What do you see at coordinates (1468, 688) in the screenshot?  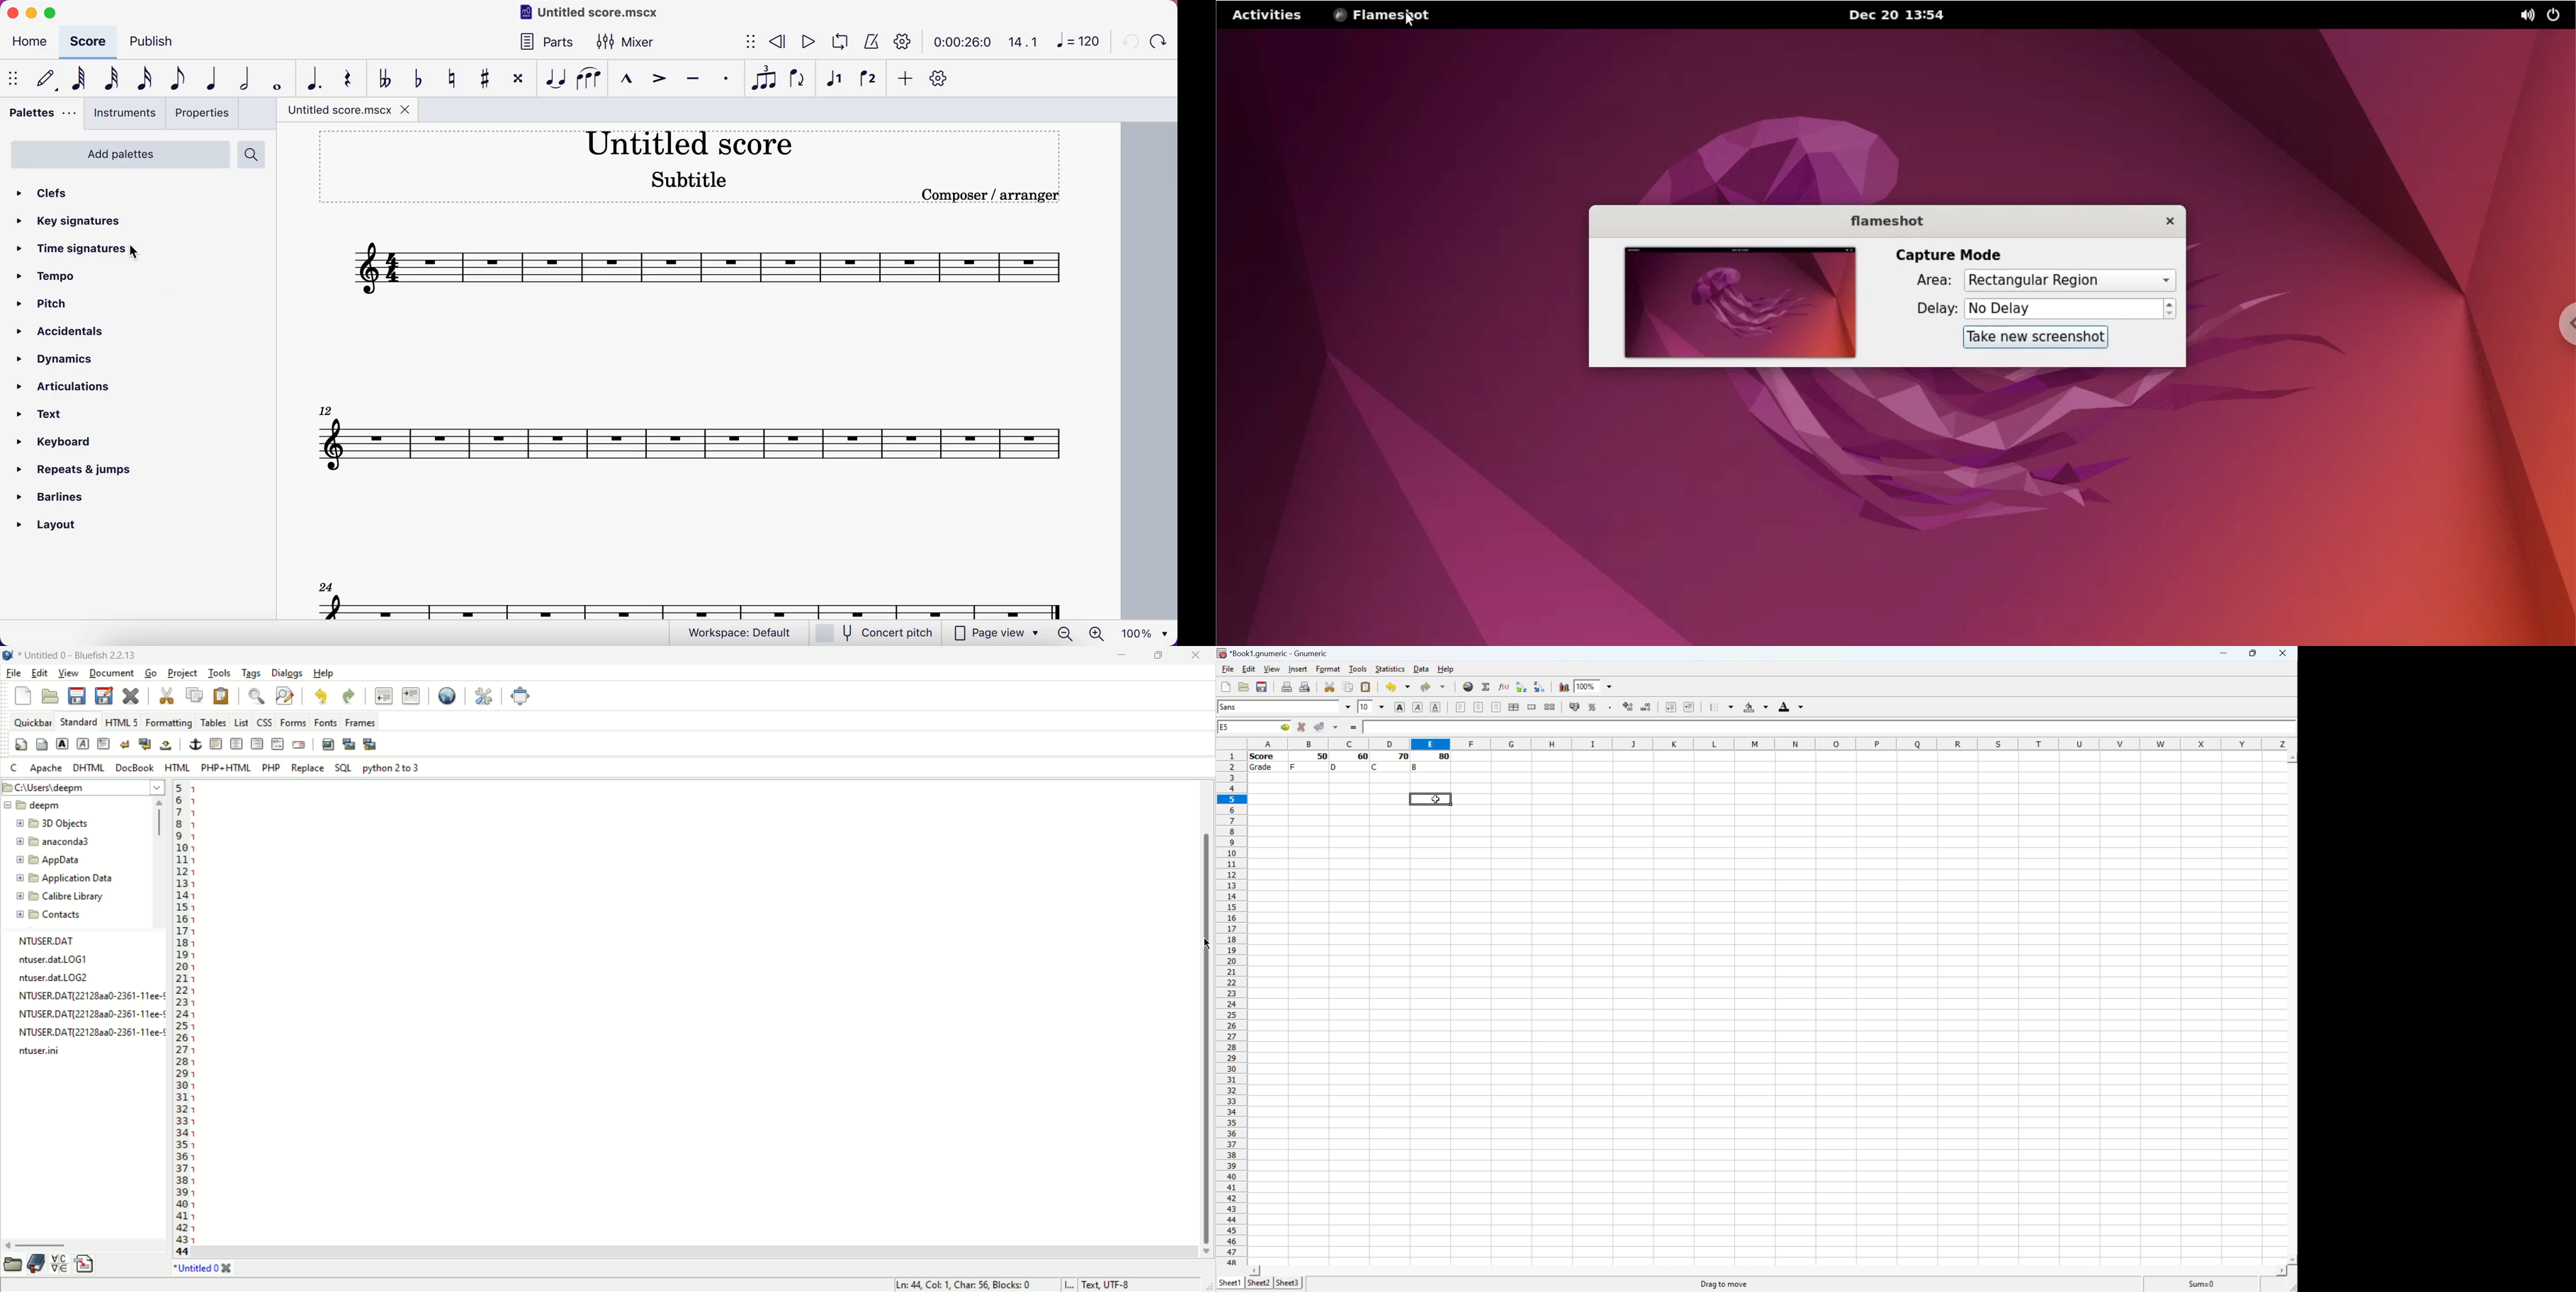 I see `Insert Hyperlink` at bounding box center [1468, 688].